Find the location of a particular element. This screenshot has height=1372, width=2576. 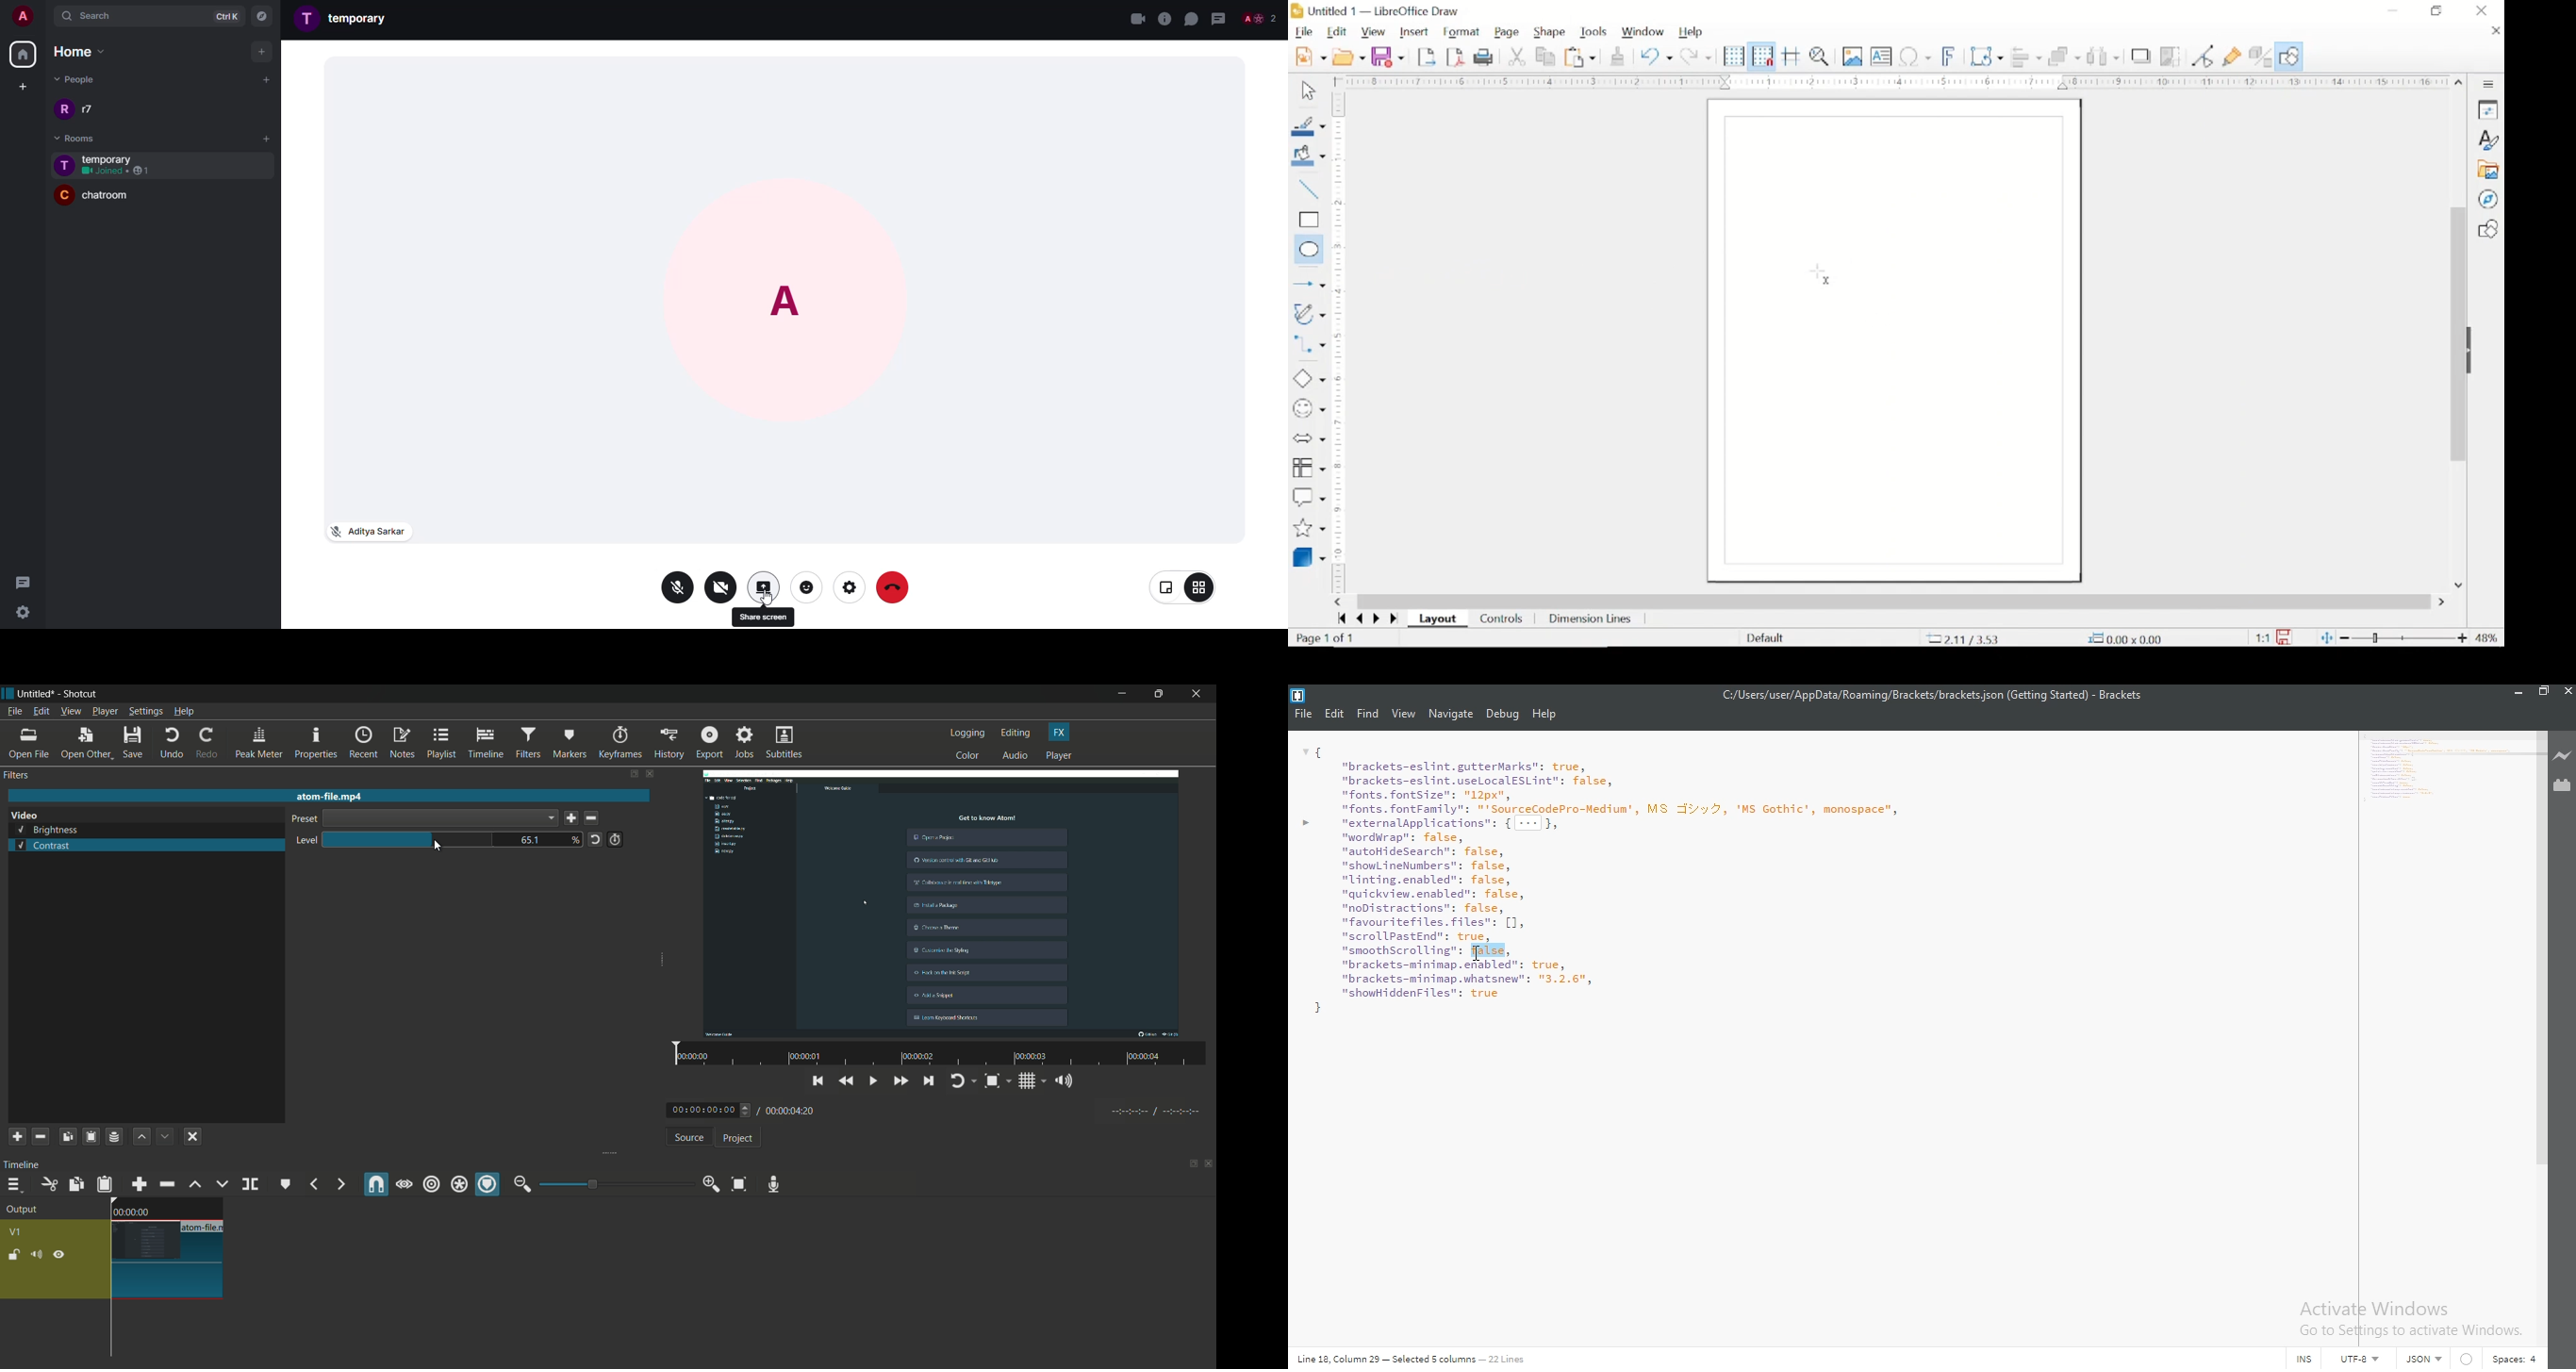

gallery is located at coordinates (2490, 170).